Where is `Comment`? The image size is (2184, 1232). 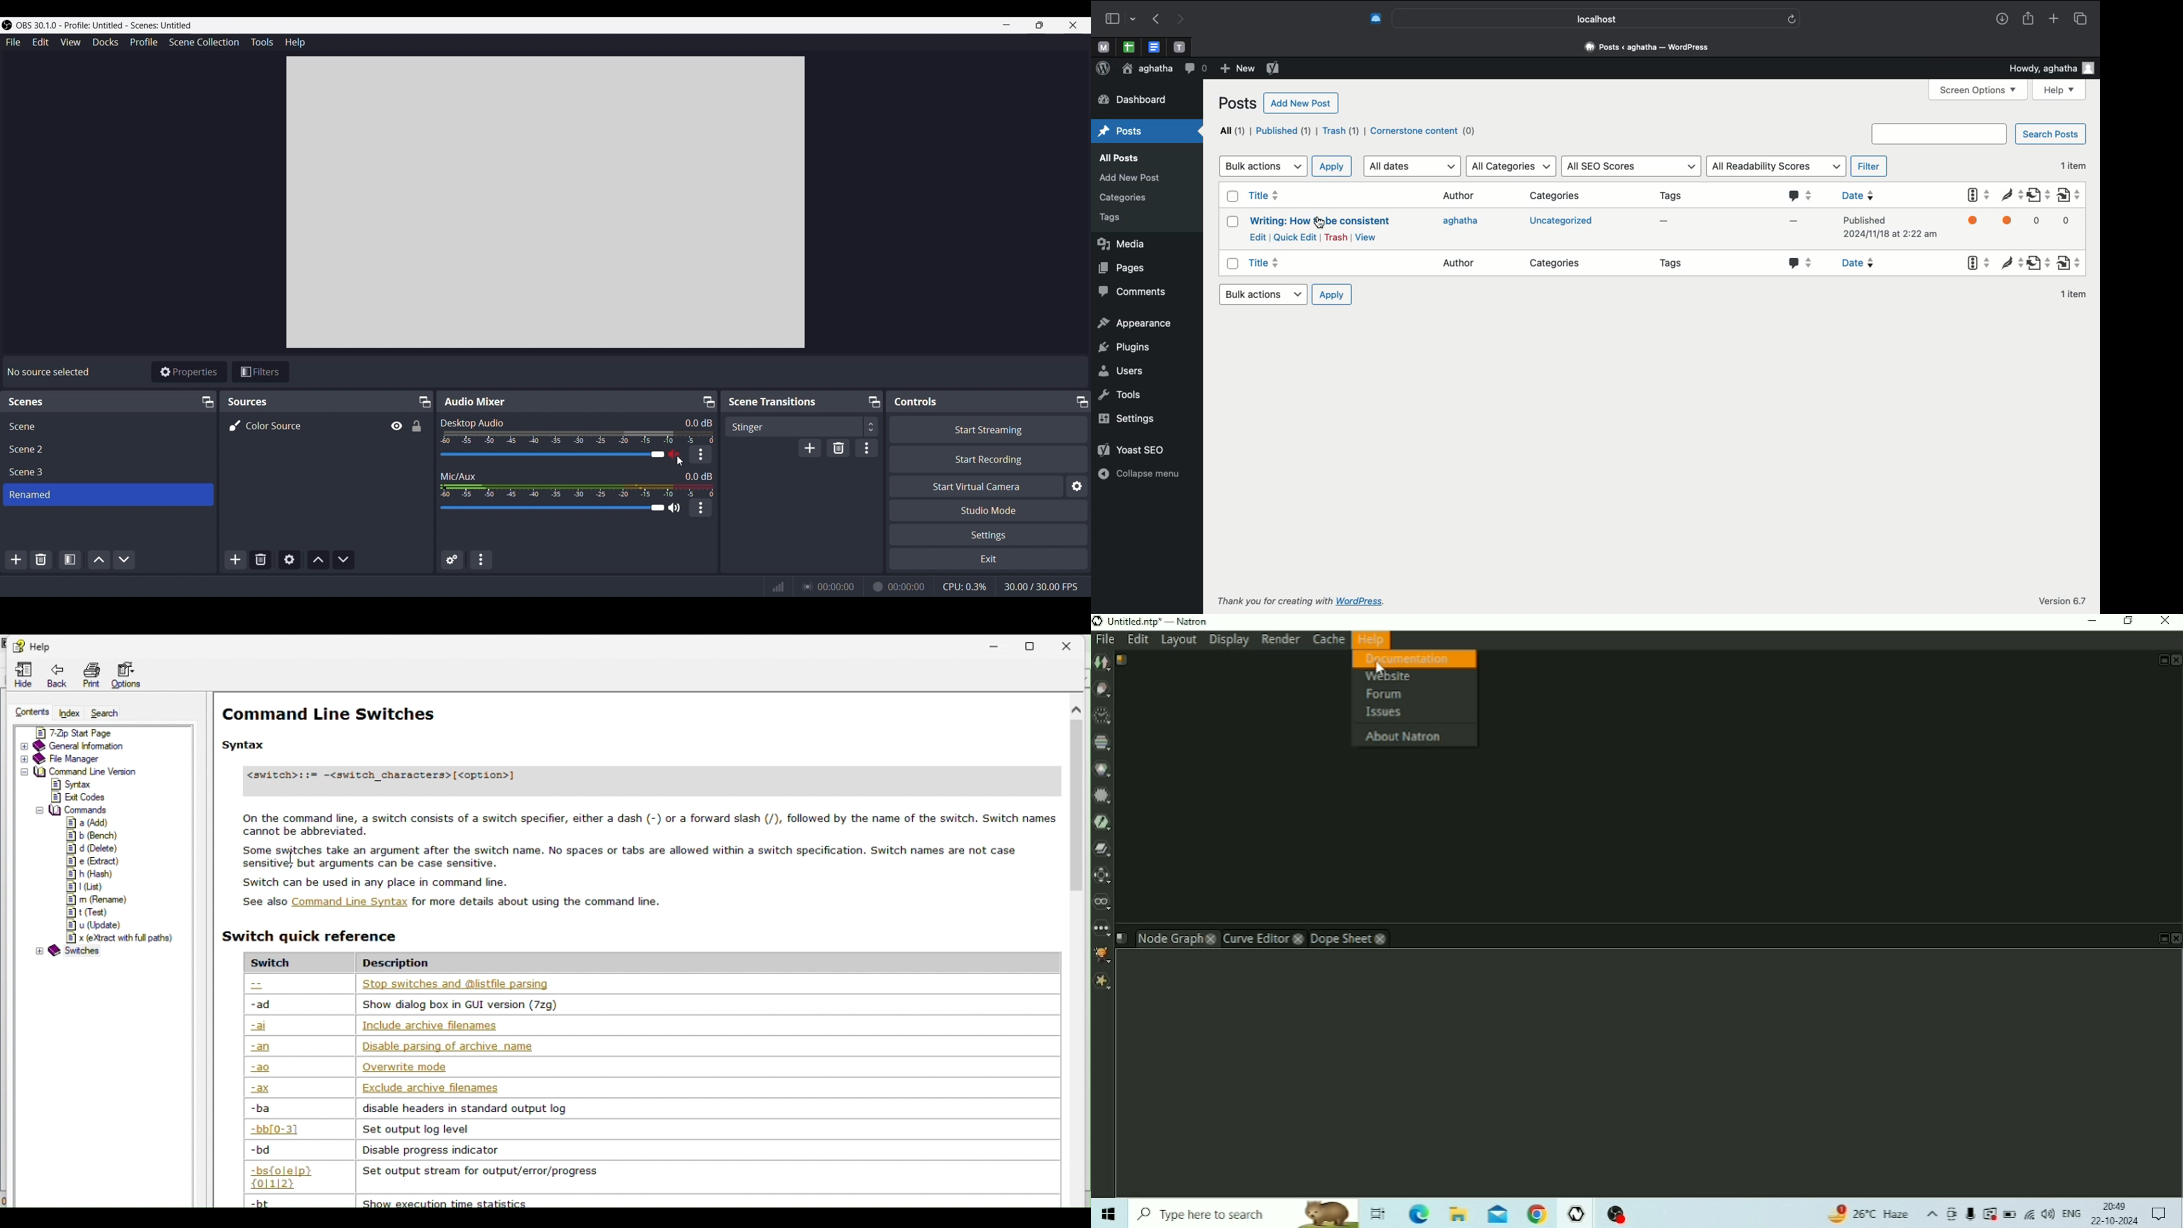 Comment is located at coordinates (1798, 264).